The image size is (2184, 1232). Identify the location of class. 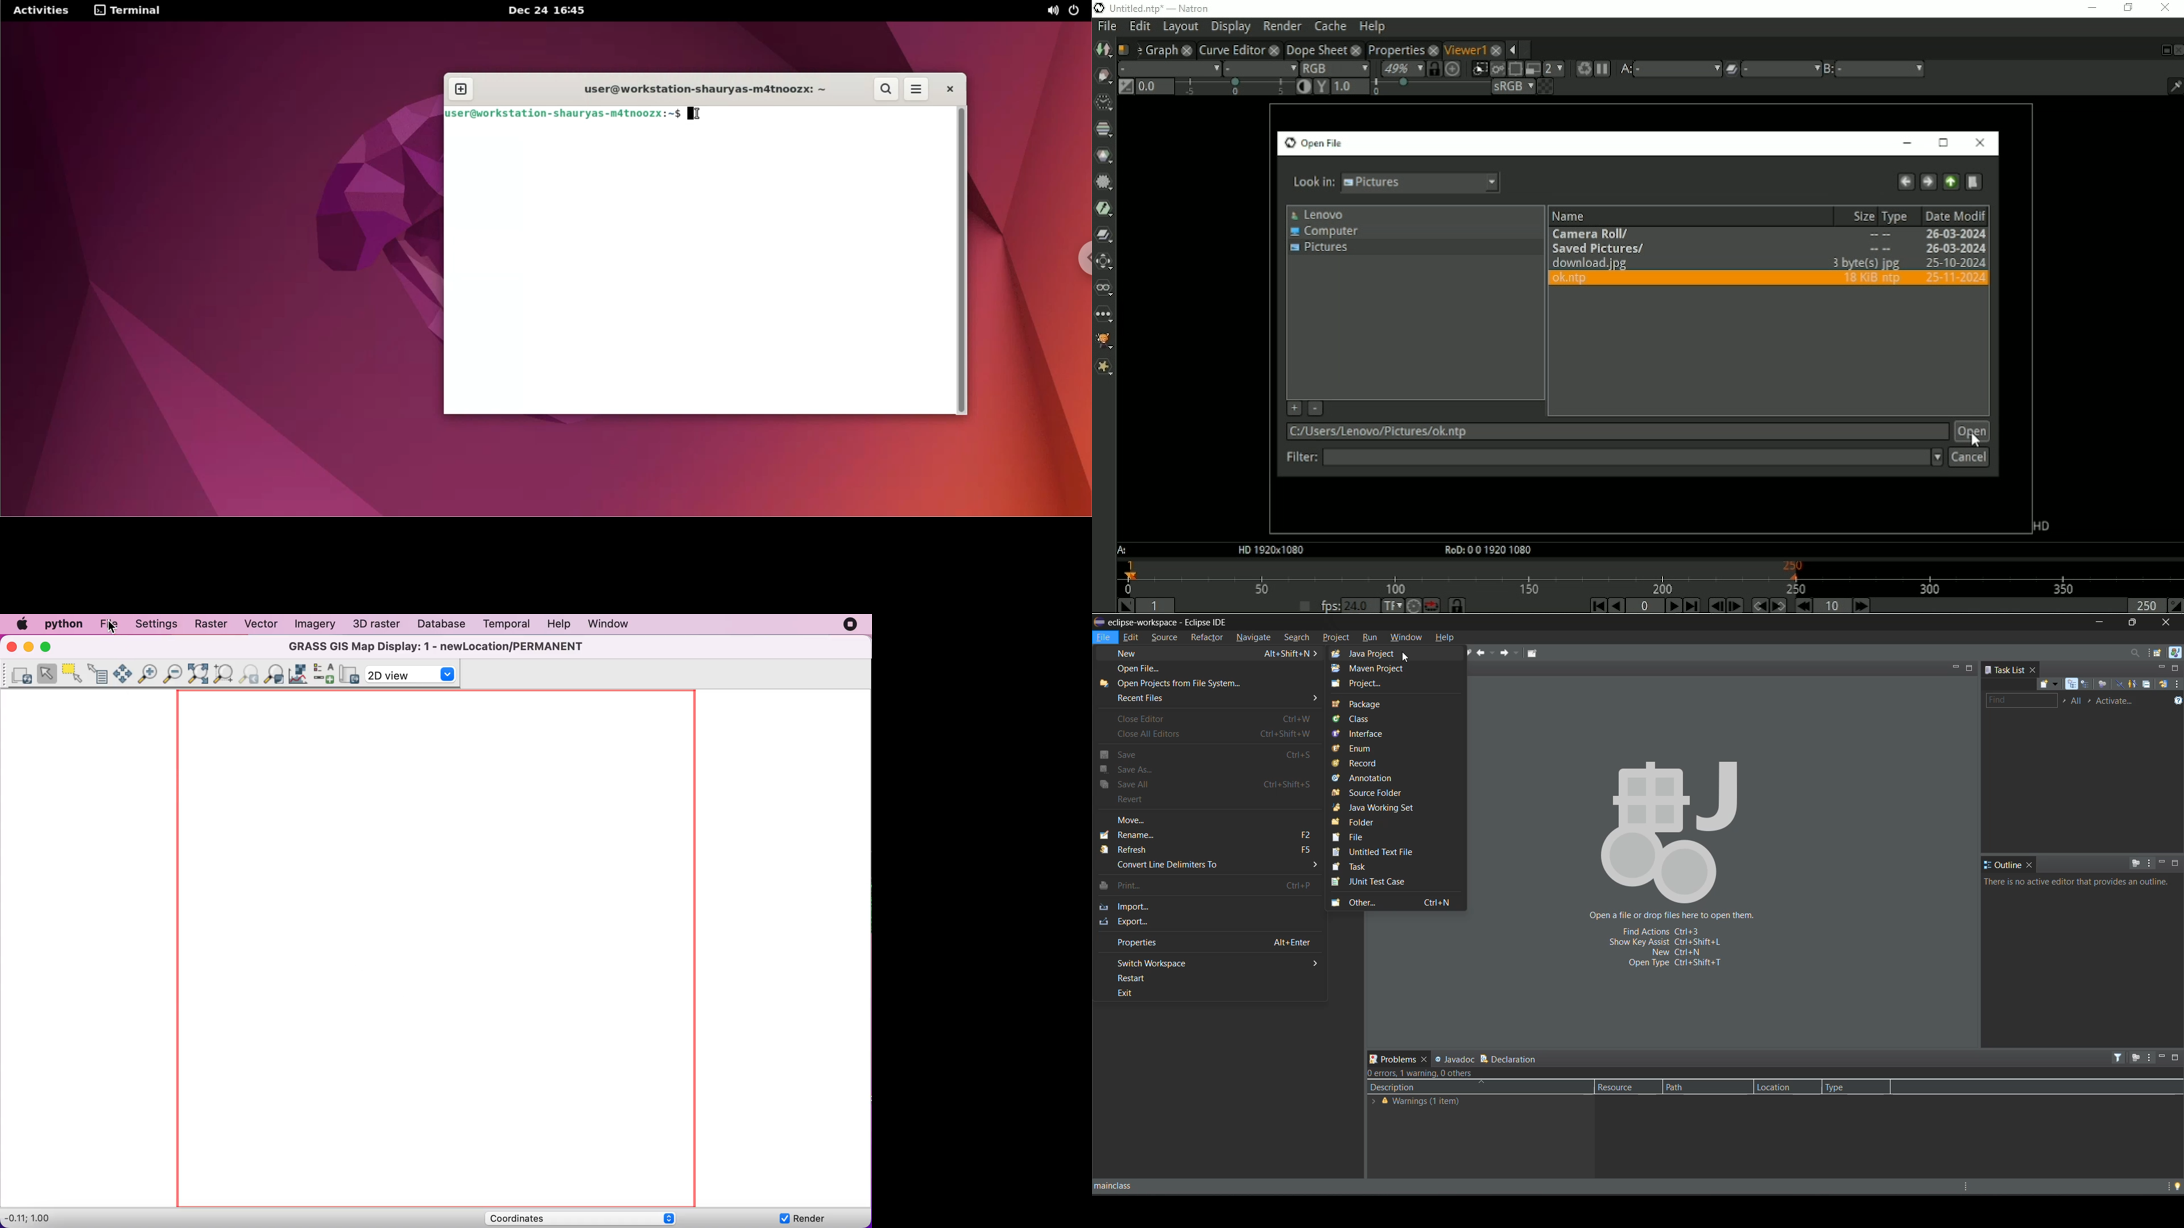
(1361, 719).